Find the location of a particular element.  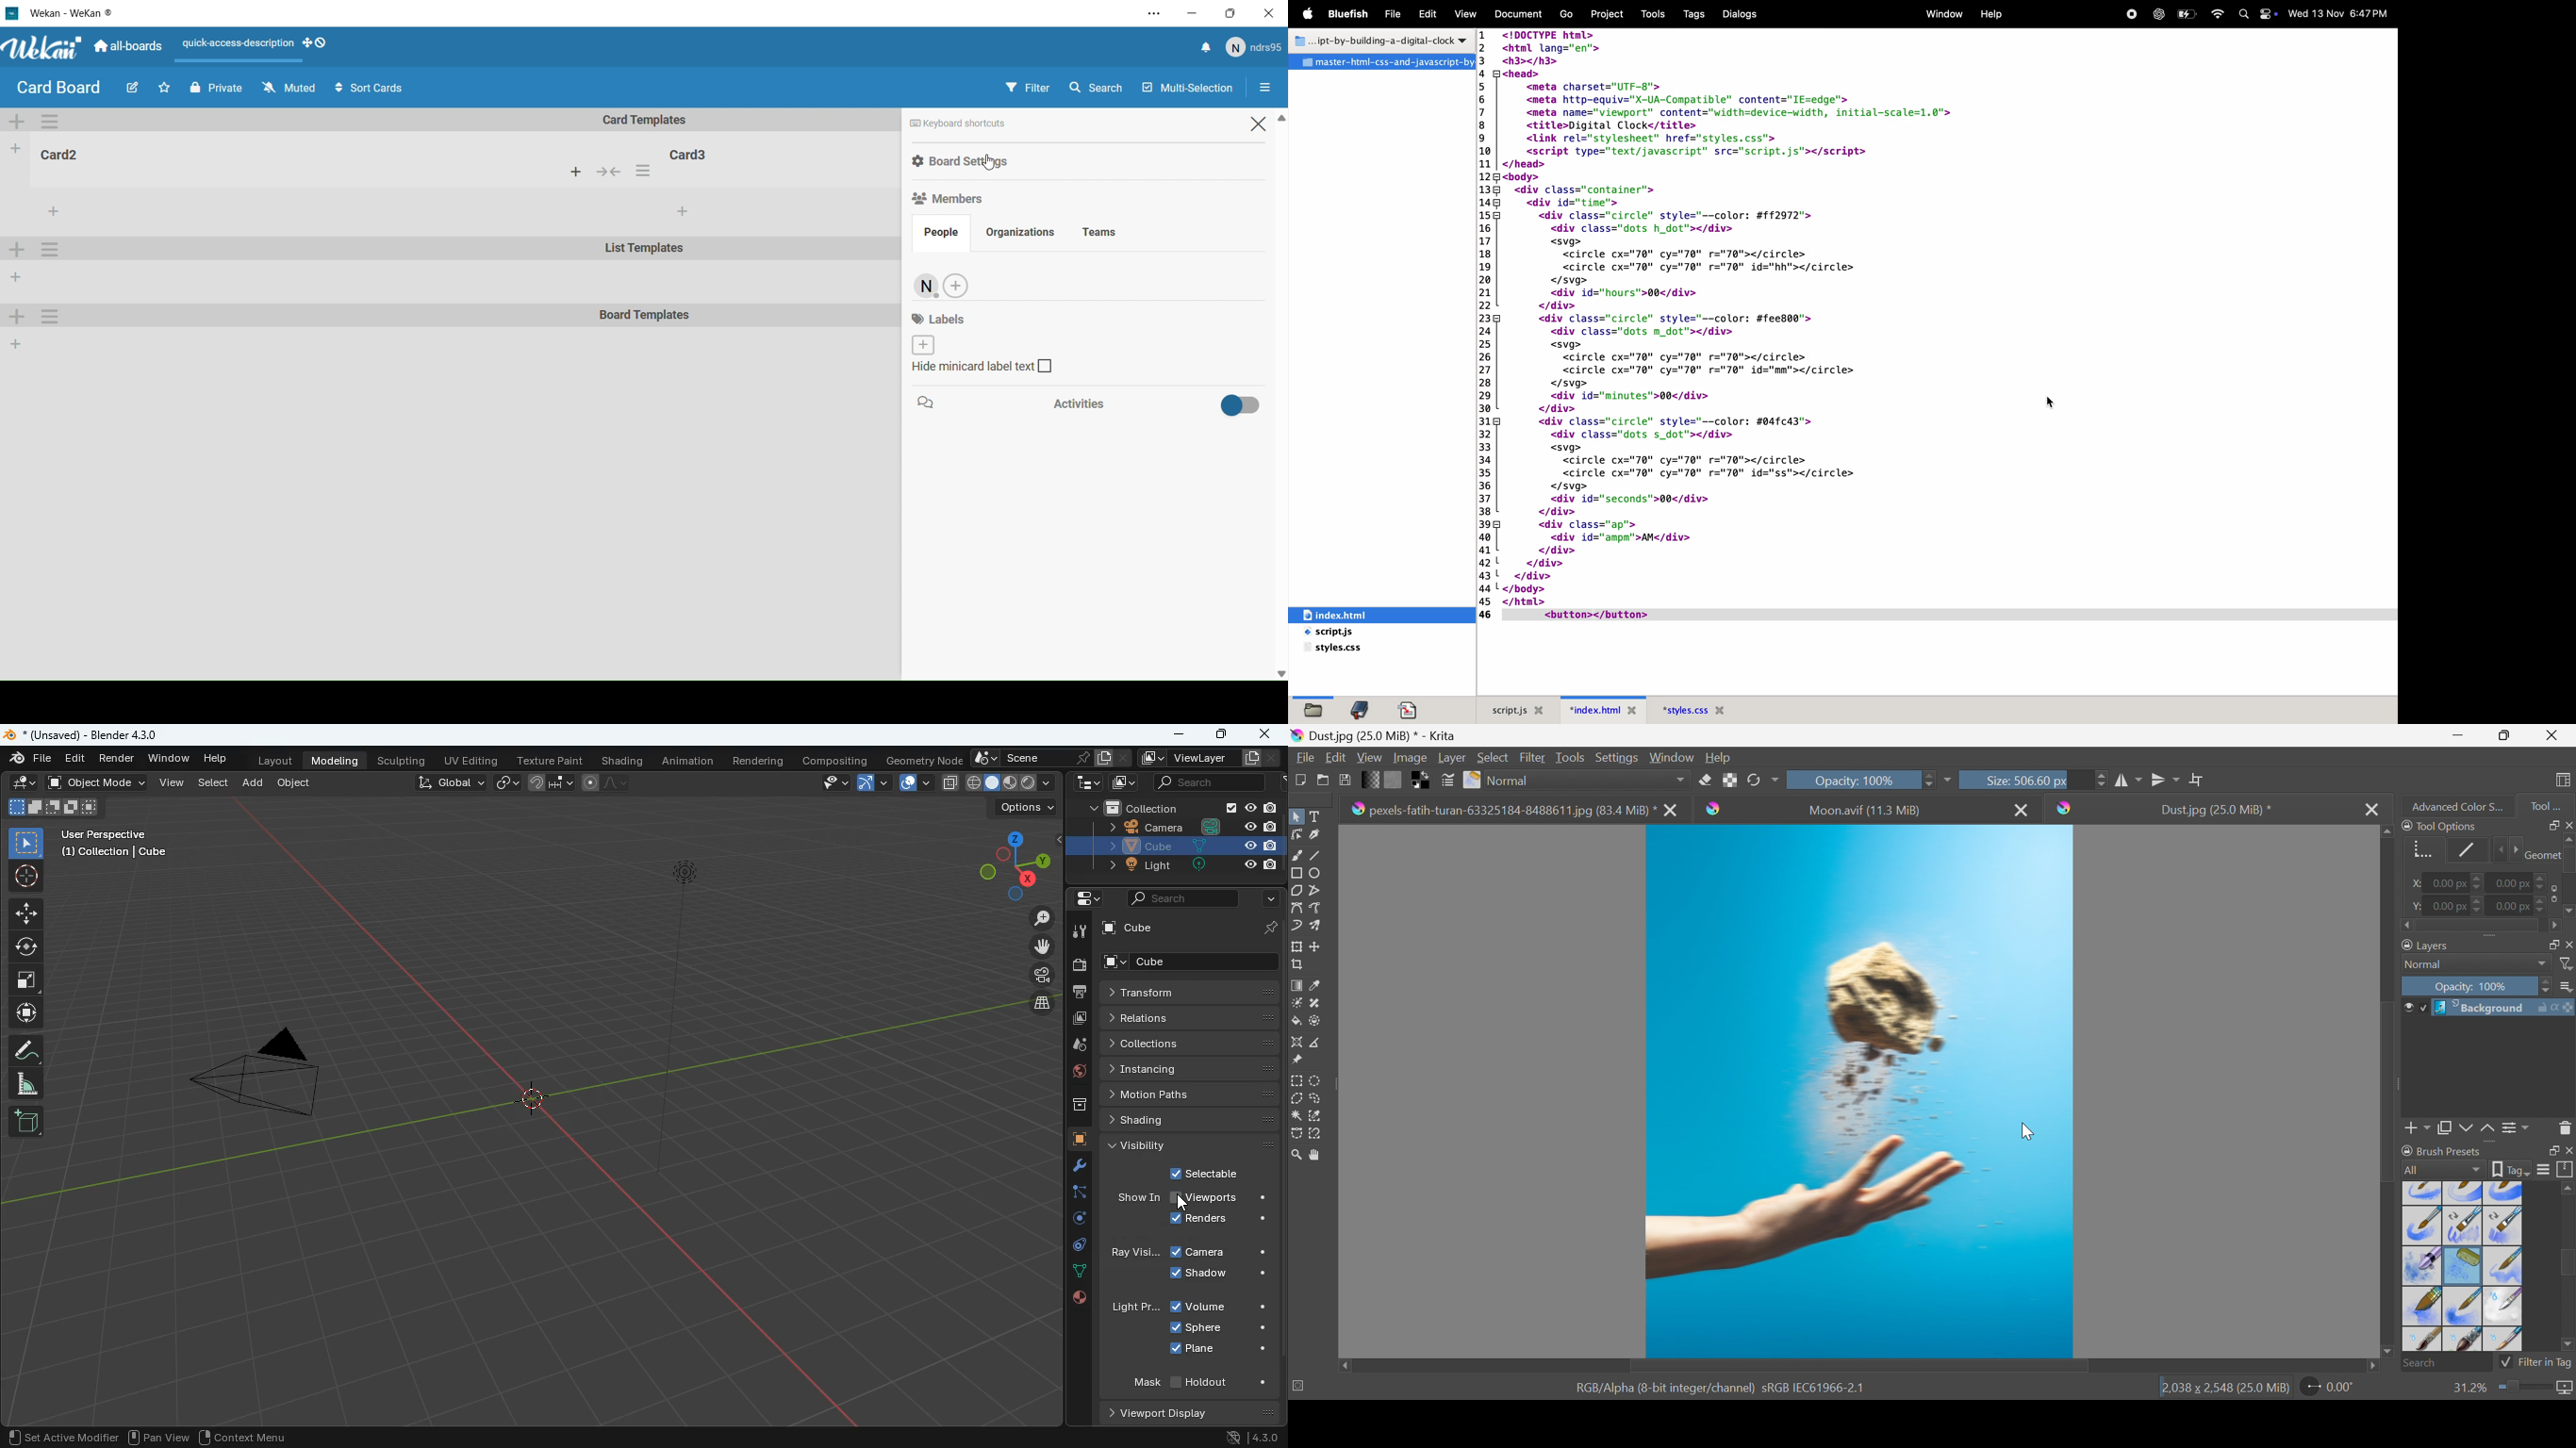

Duplicate layer or mask is located at coordinates (2464, 1130).